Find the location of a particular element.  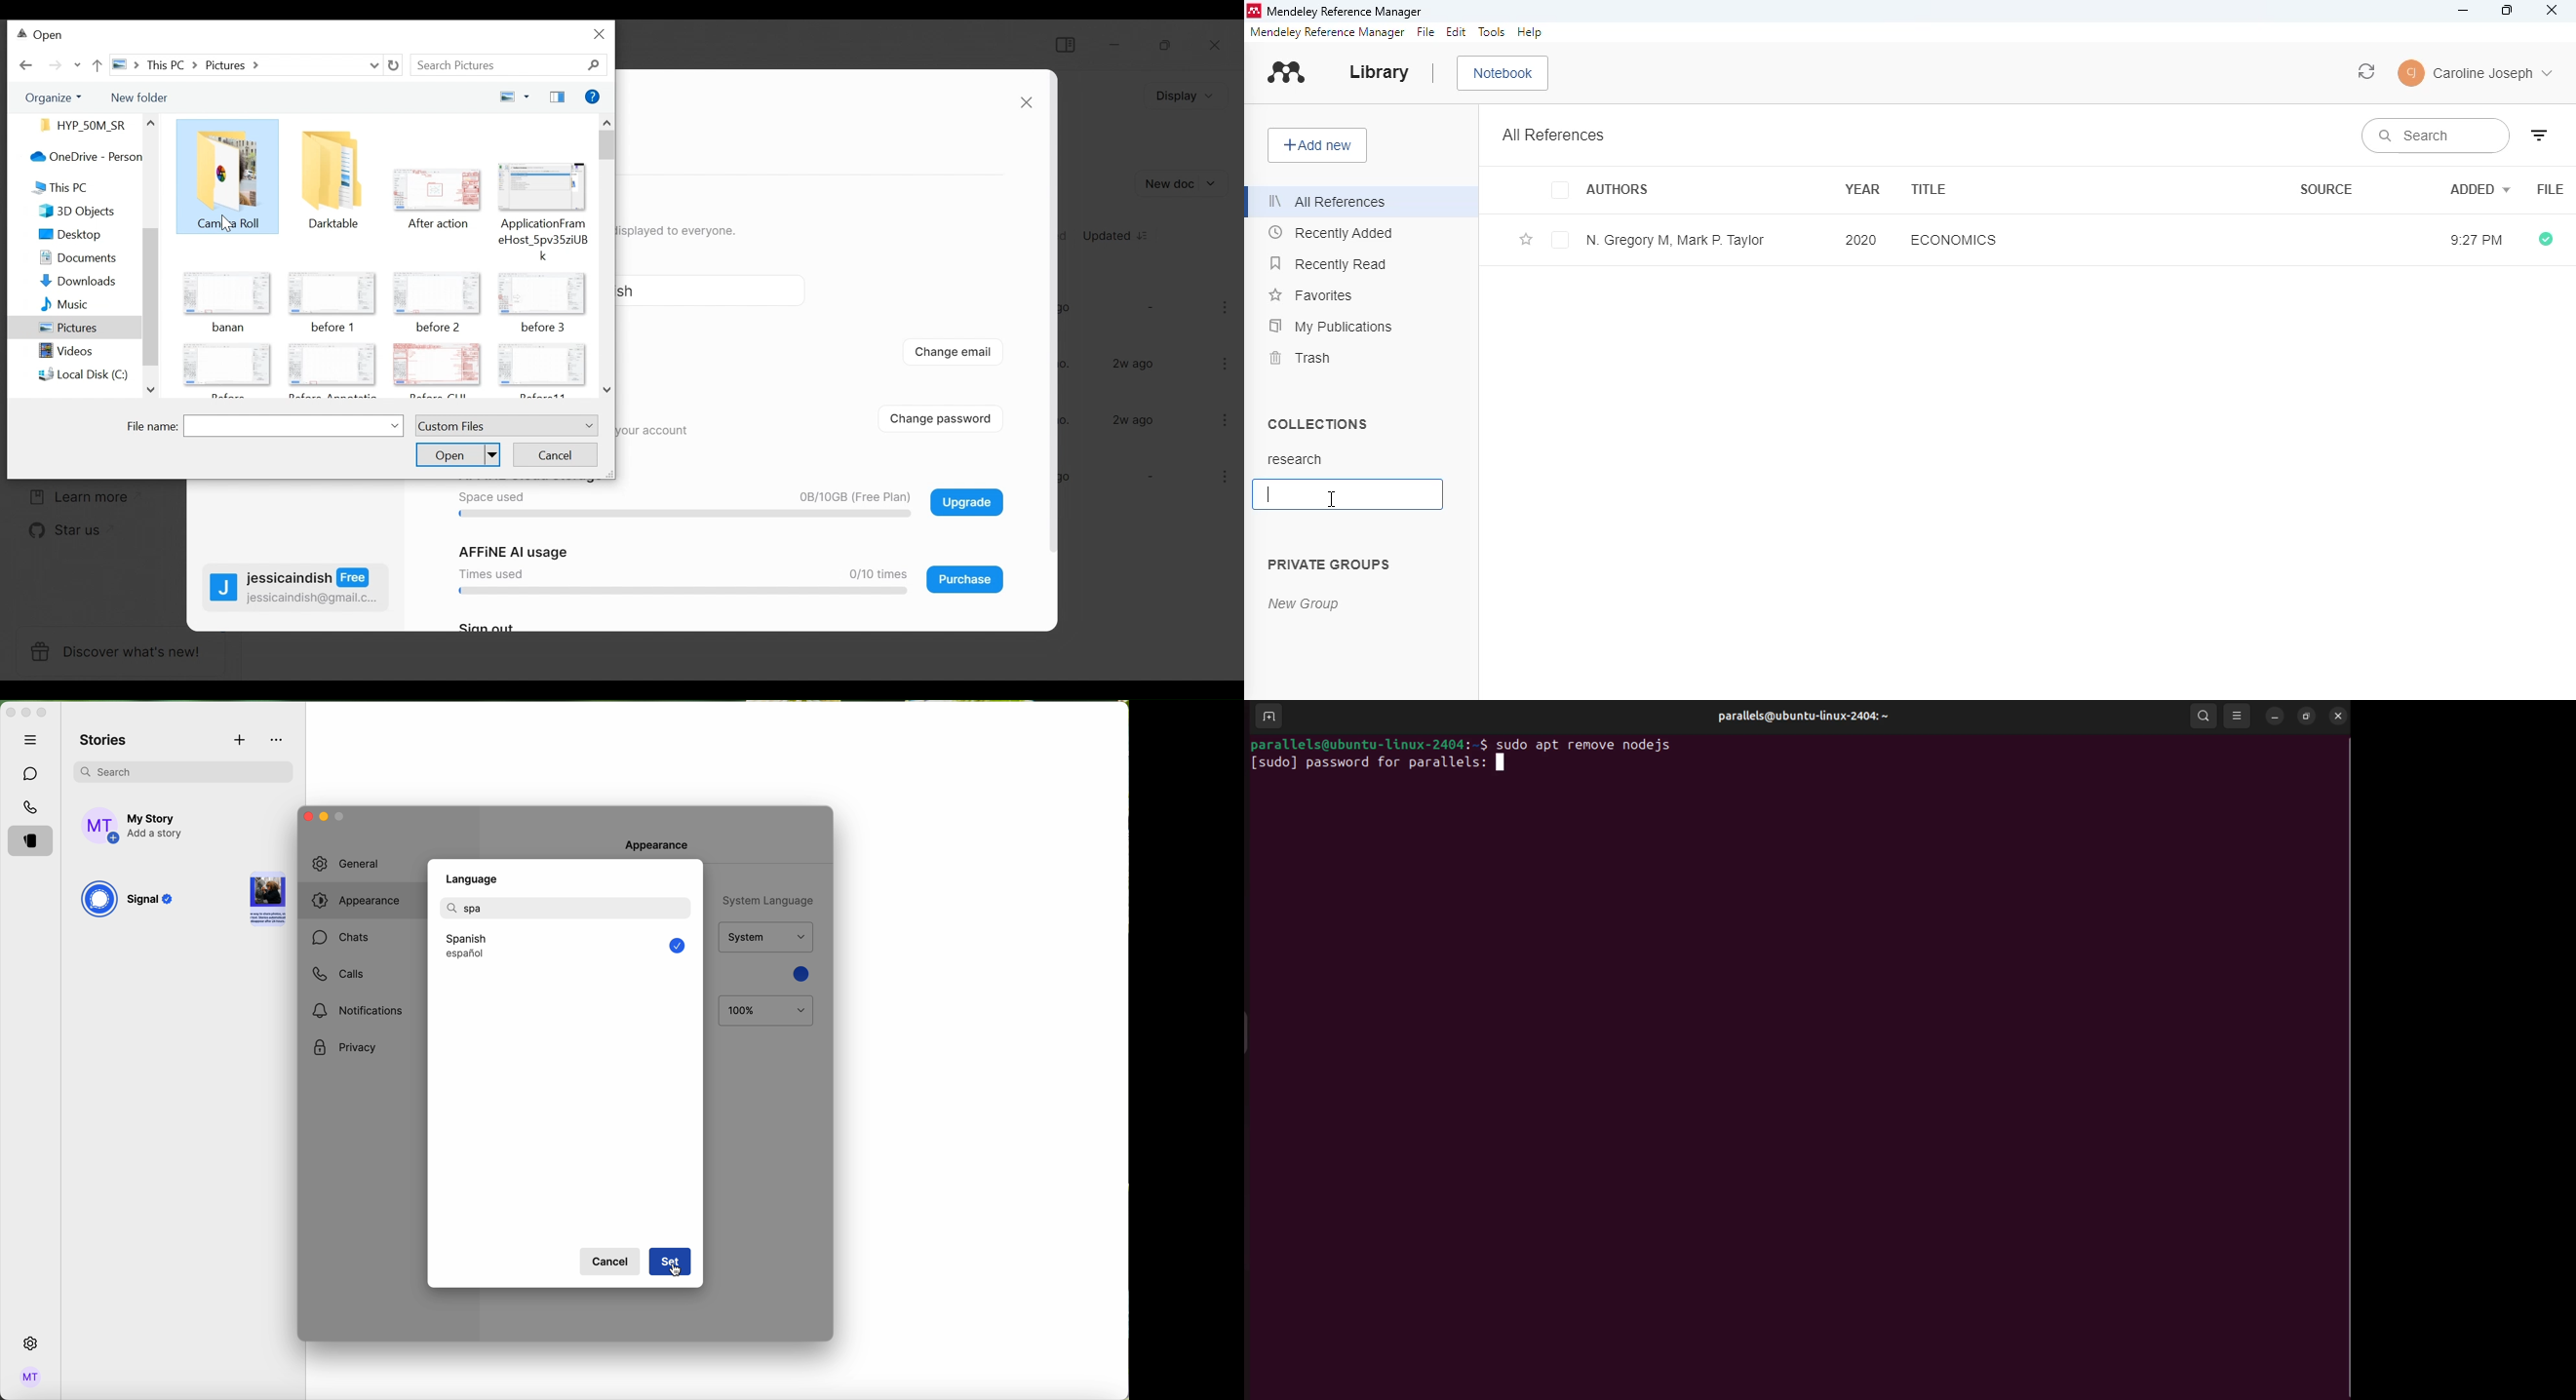

profile photo is located at coordinates (101, 826).